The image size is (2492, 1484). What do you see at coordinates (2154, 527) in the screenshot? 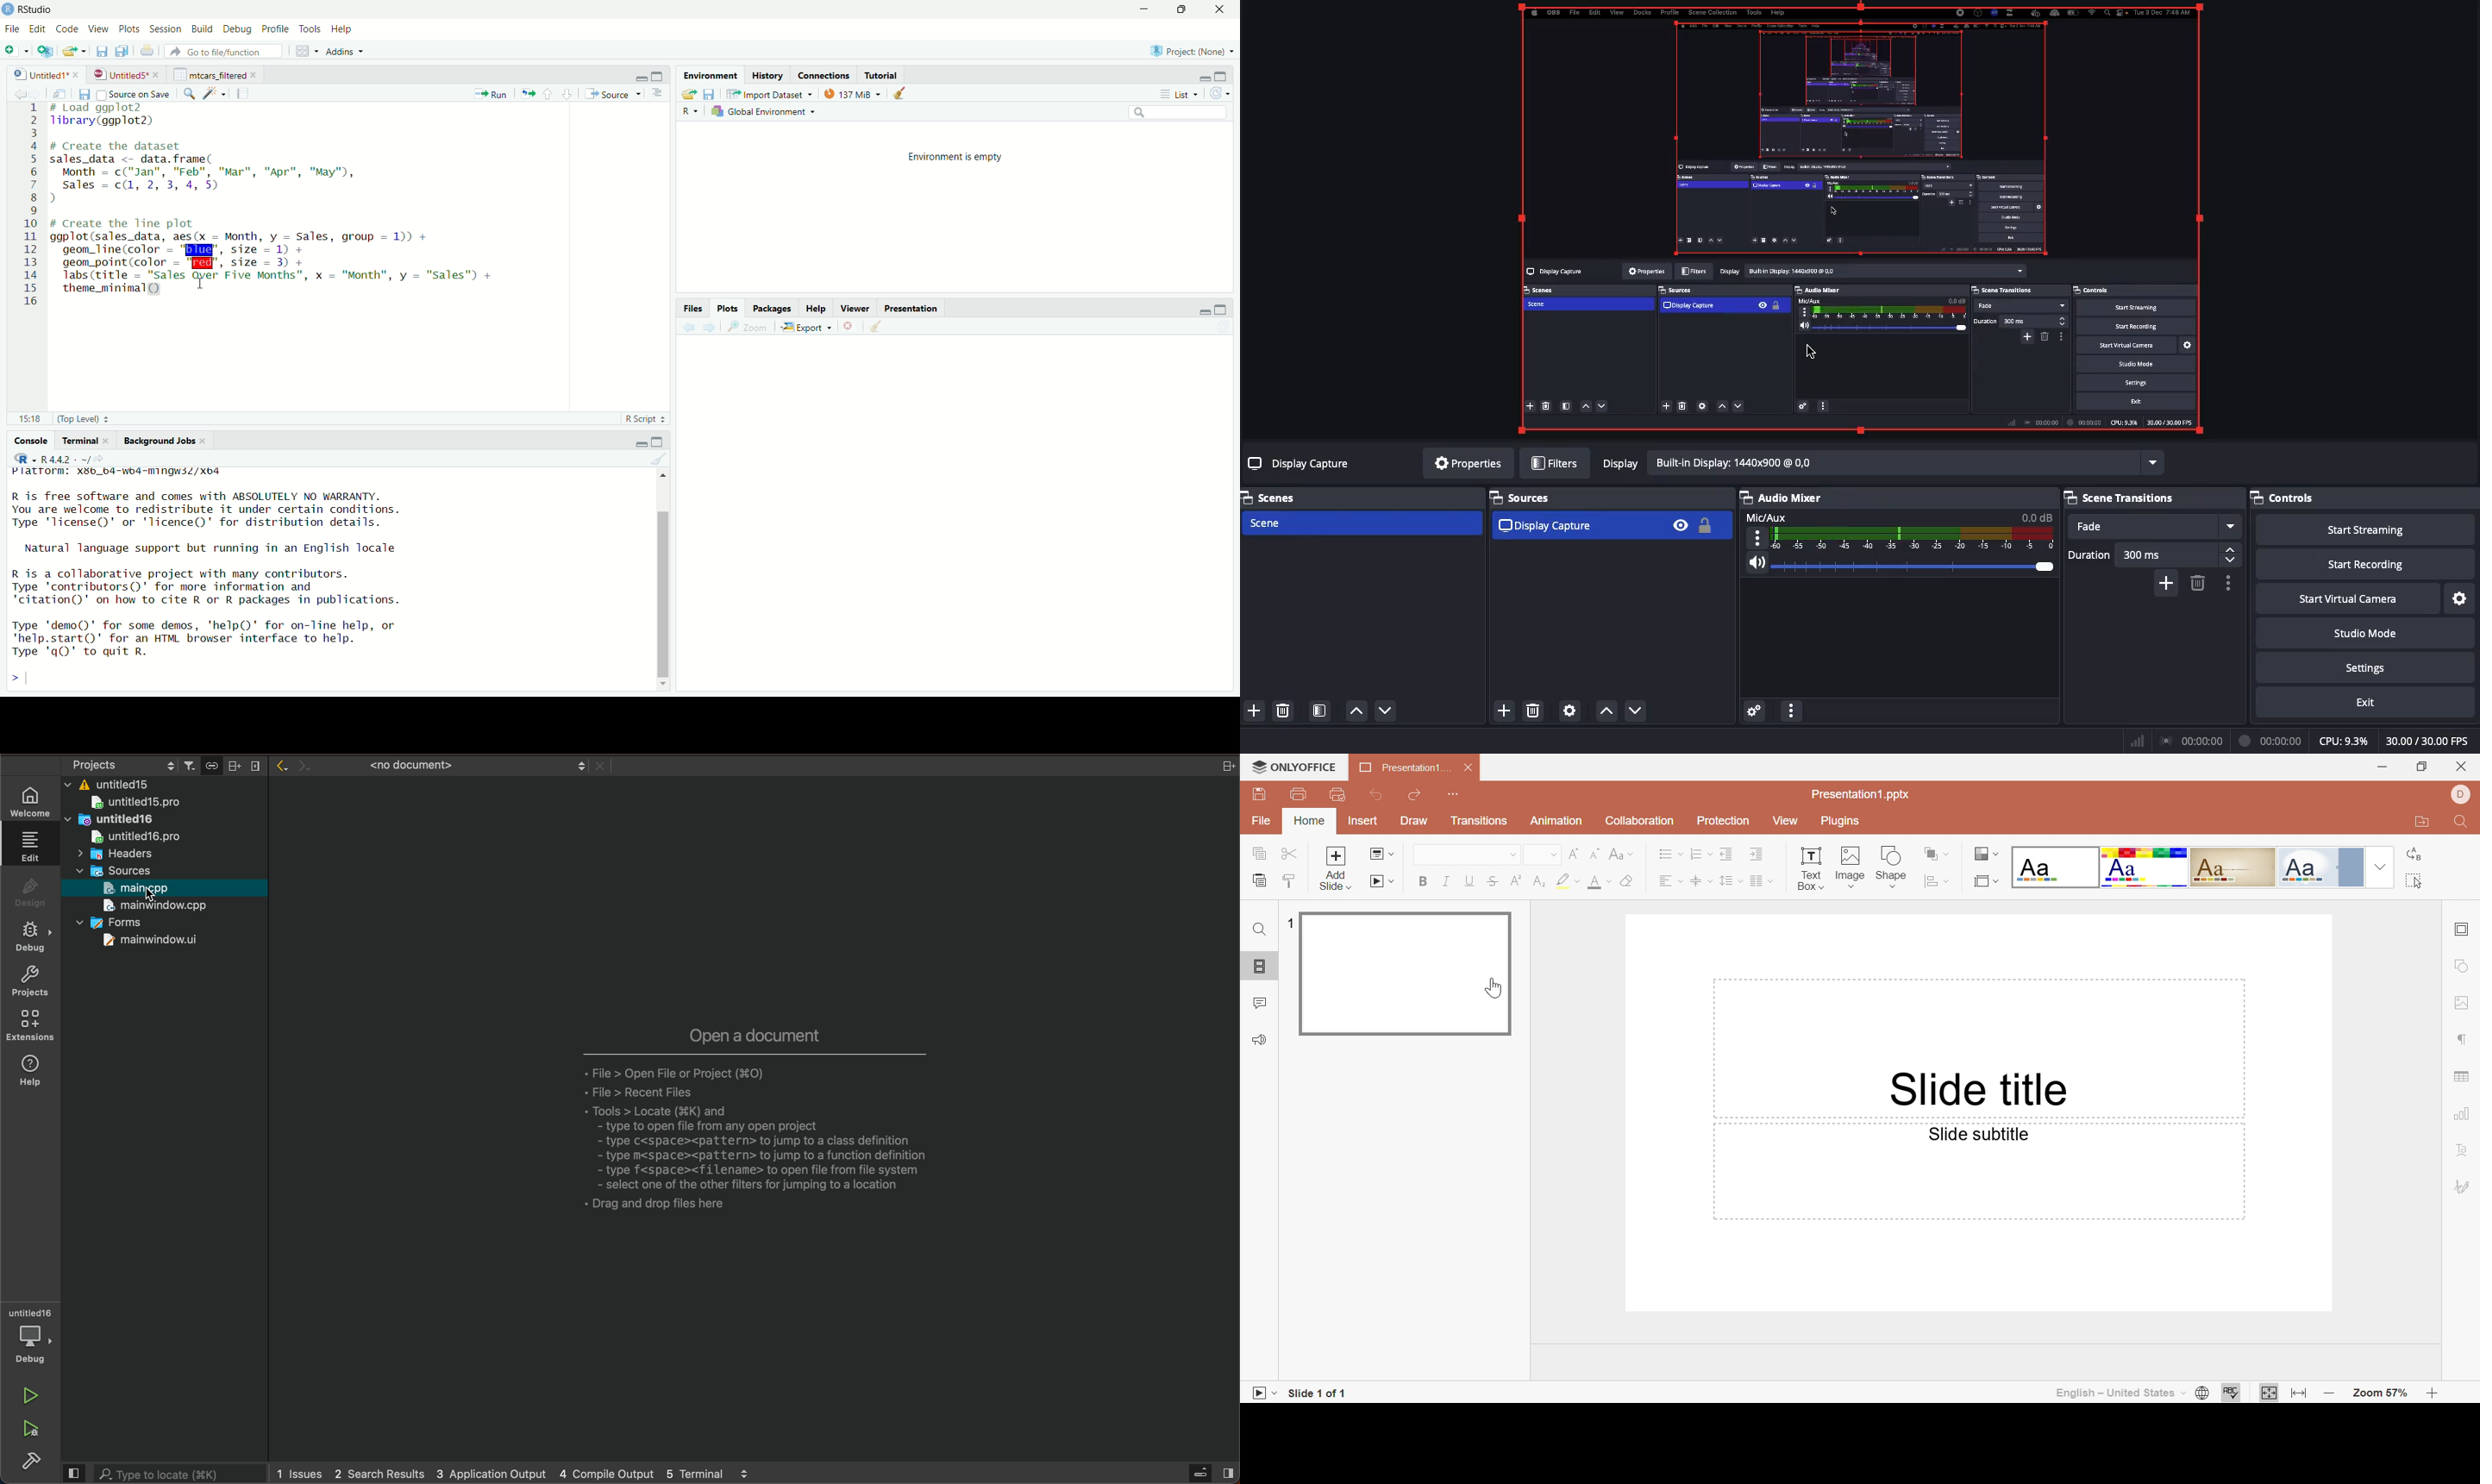
I see `Fade` at bounding box center [2154, 527].